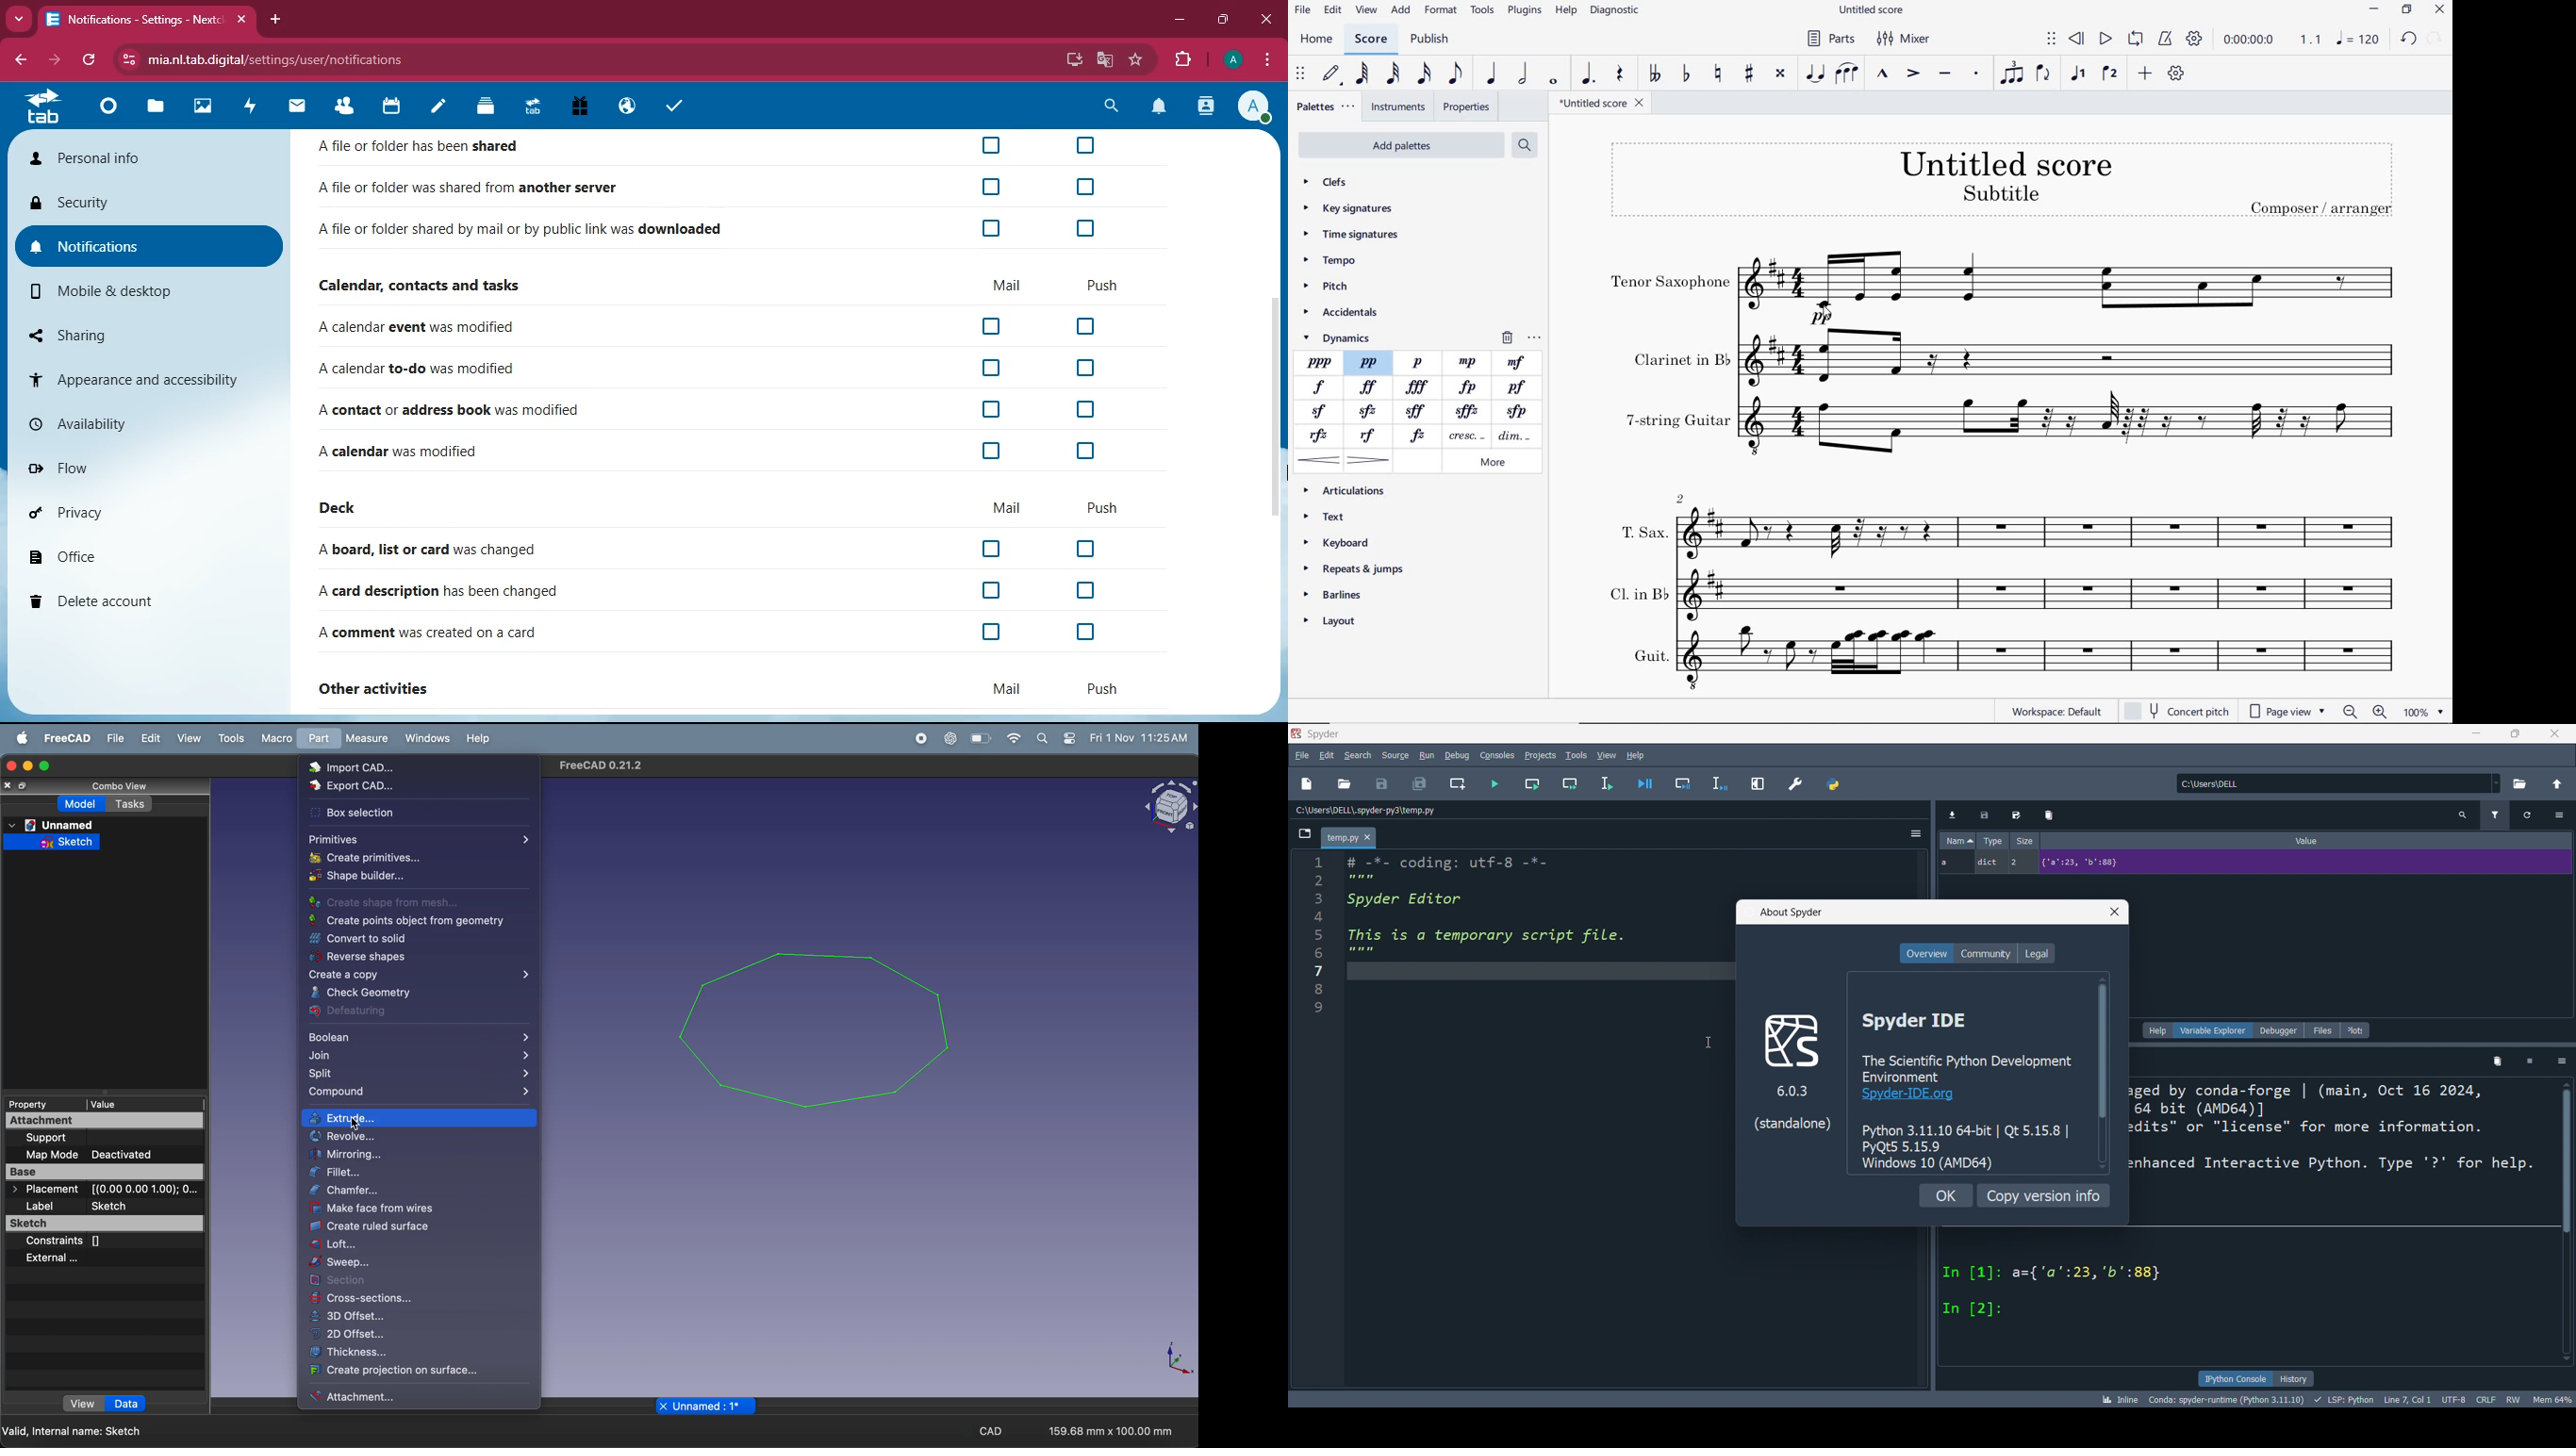  What do you see at coordinates (1275, 408) in the screenshot?
I see `Vertical Scrollbar` at bounding box center [1275, 408].